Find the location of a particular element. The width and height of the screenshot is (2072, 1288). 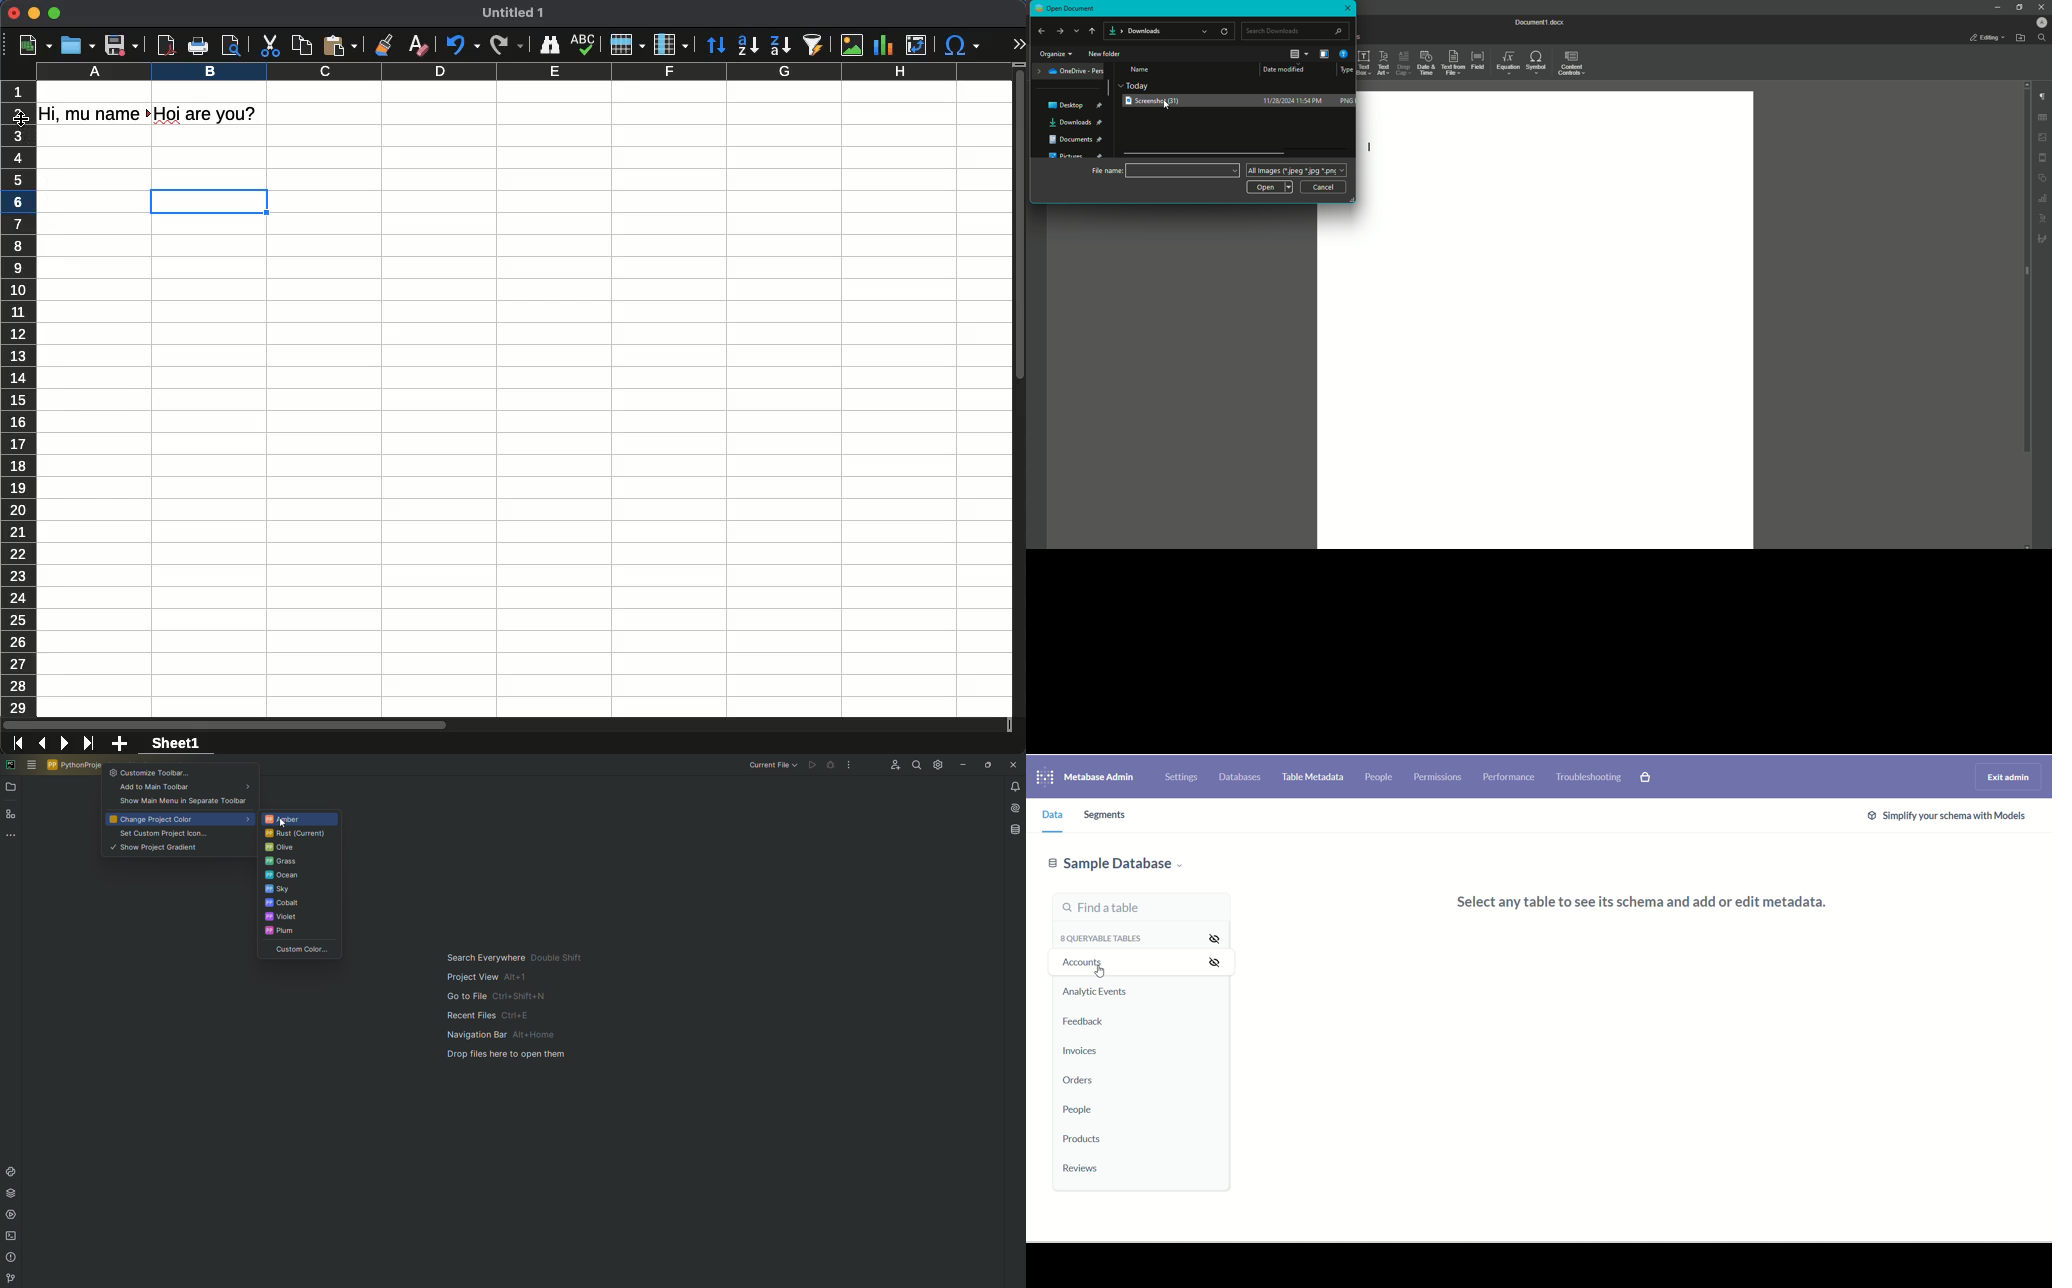

sort is located at coordinates (814, 45).